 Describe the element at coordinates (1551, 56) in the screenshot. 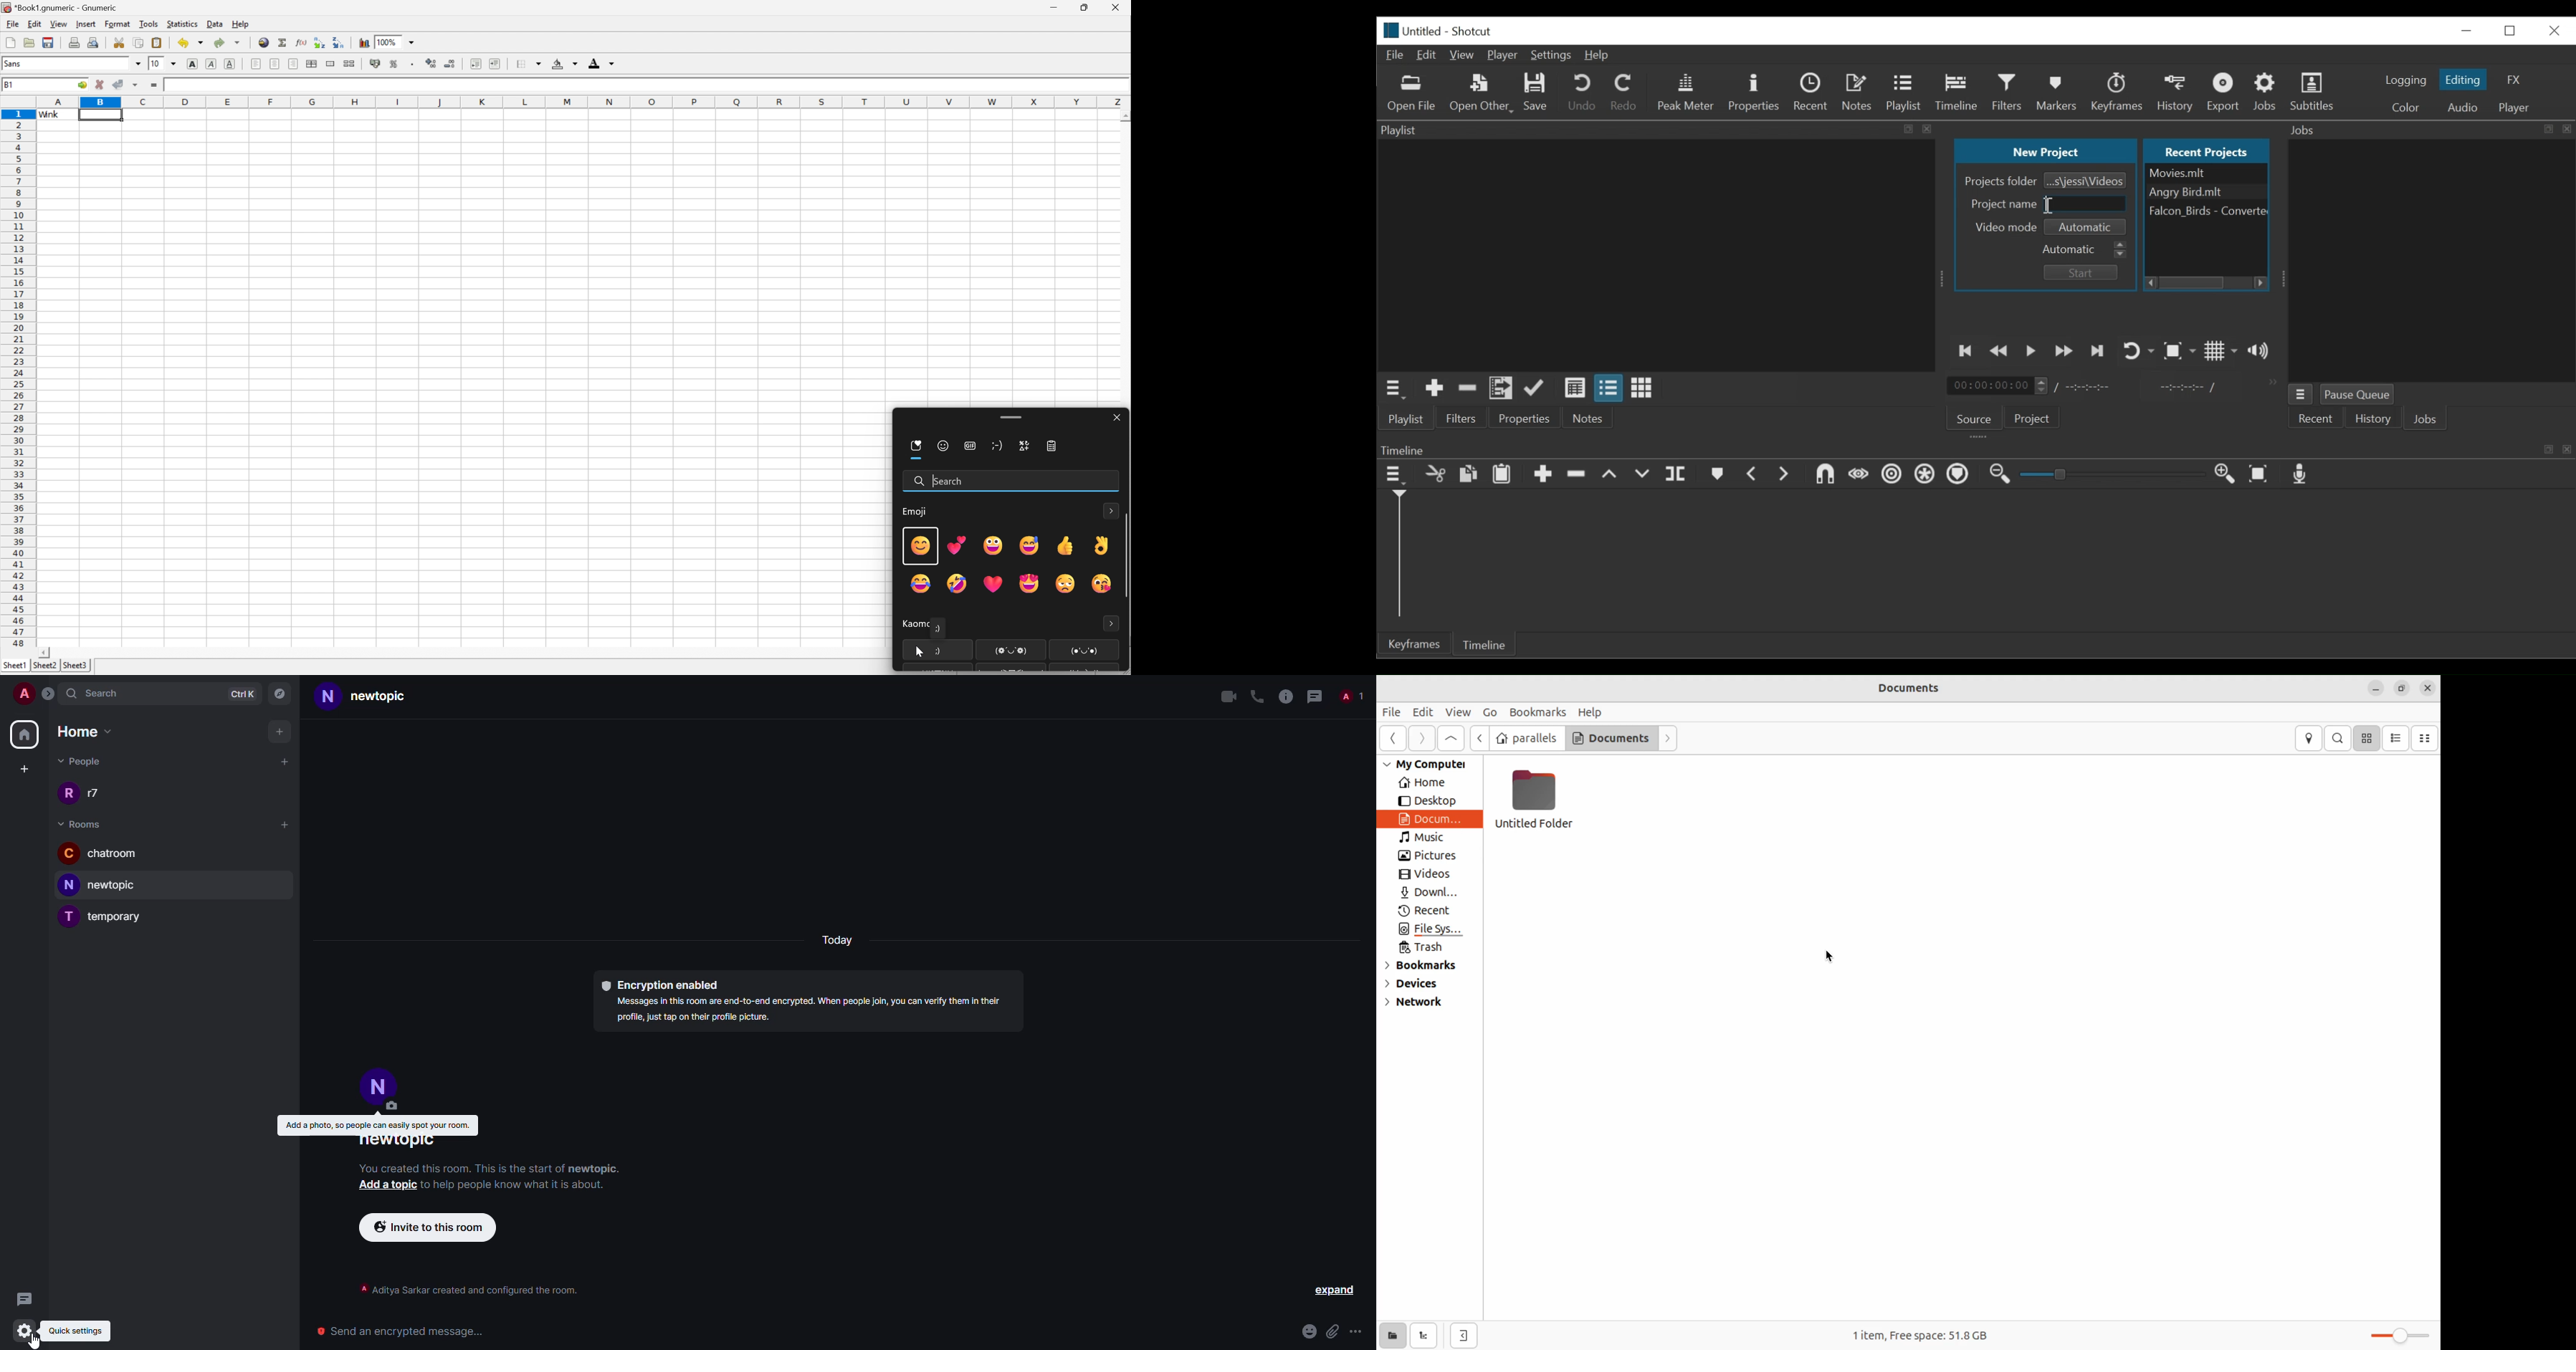

I see `Settings` at that location.